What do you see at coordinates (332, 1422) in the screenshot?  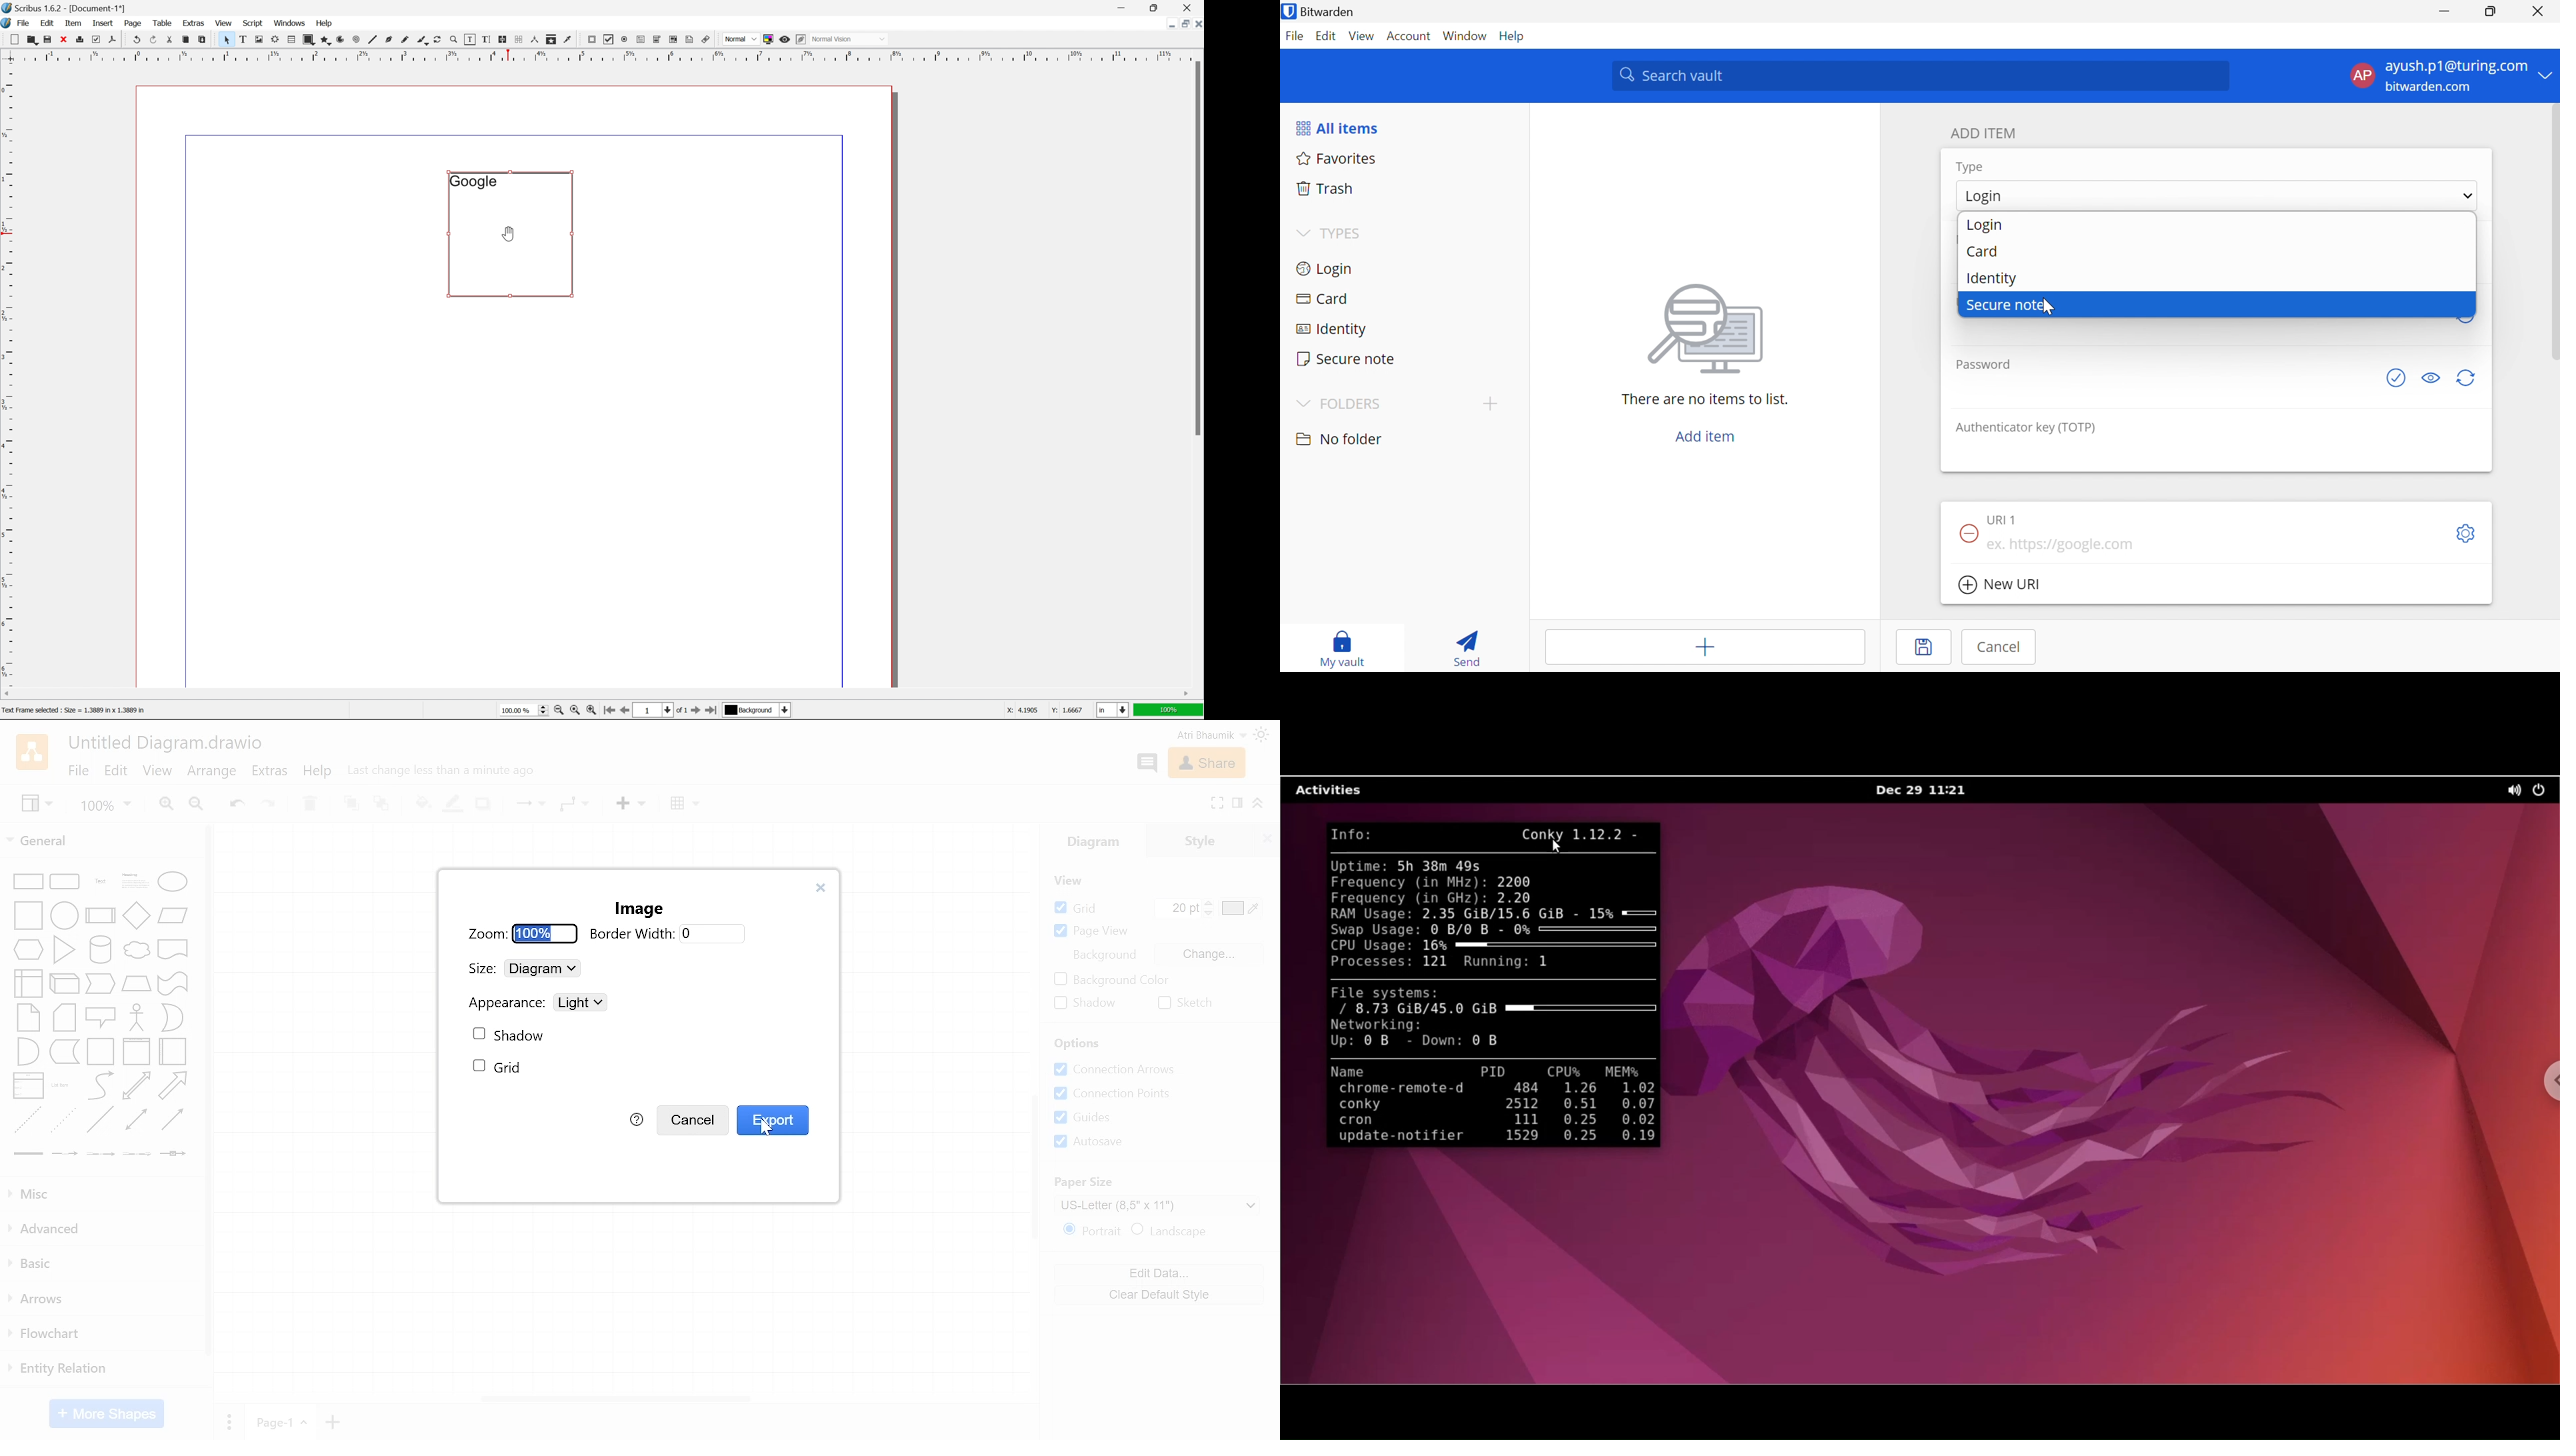 I see `Add page` at bounding box center [332, 1422].